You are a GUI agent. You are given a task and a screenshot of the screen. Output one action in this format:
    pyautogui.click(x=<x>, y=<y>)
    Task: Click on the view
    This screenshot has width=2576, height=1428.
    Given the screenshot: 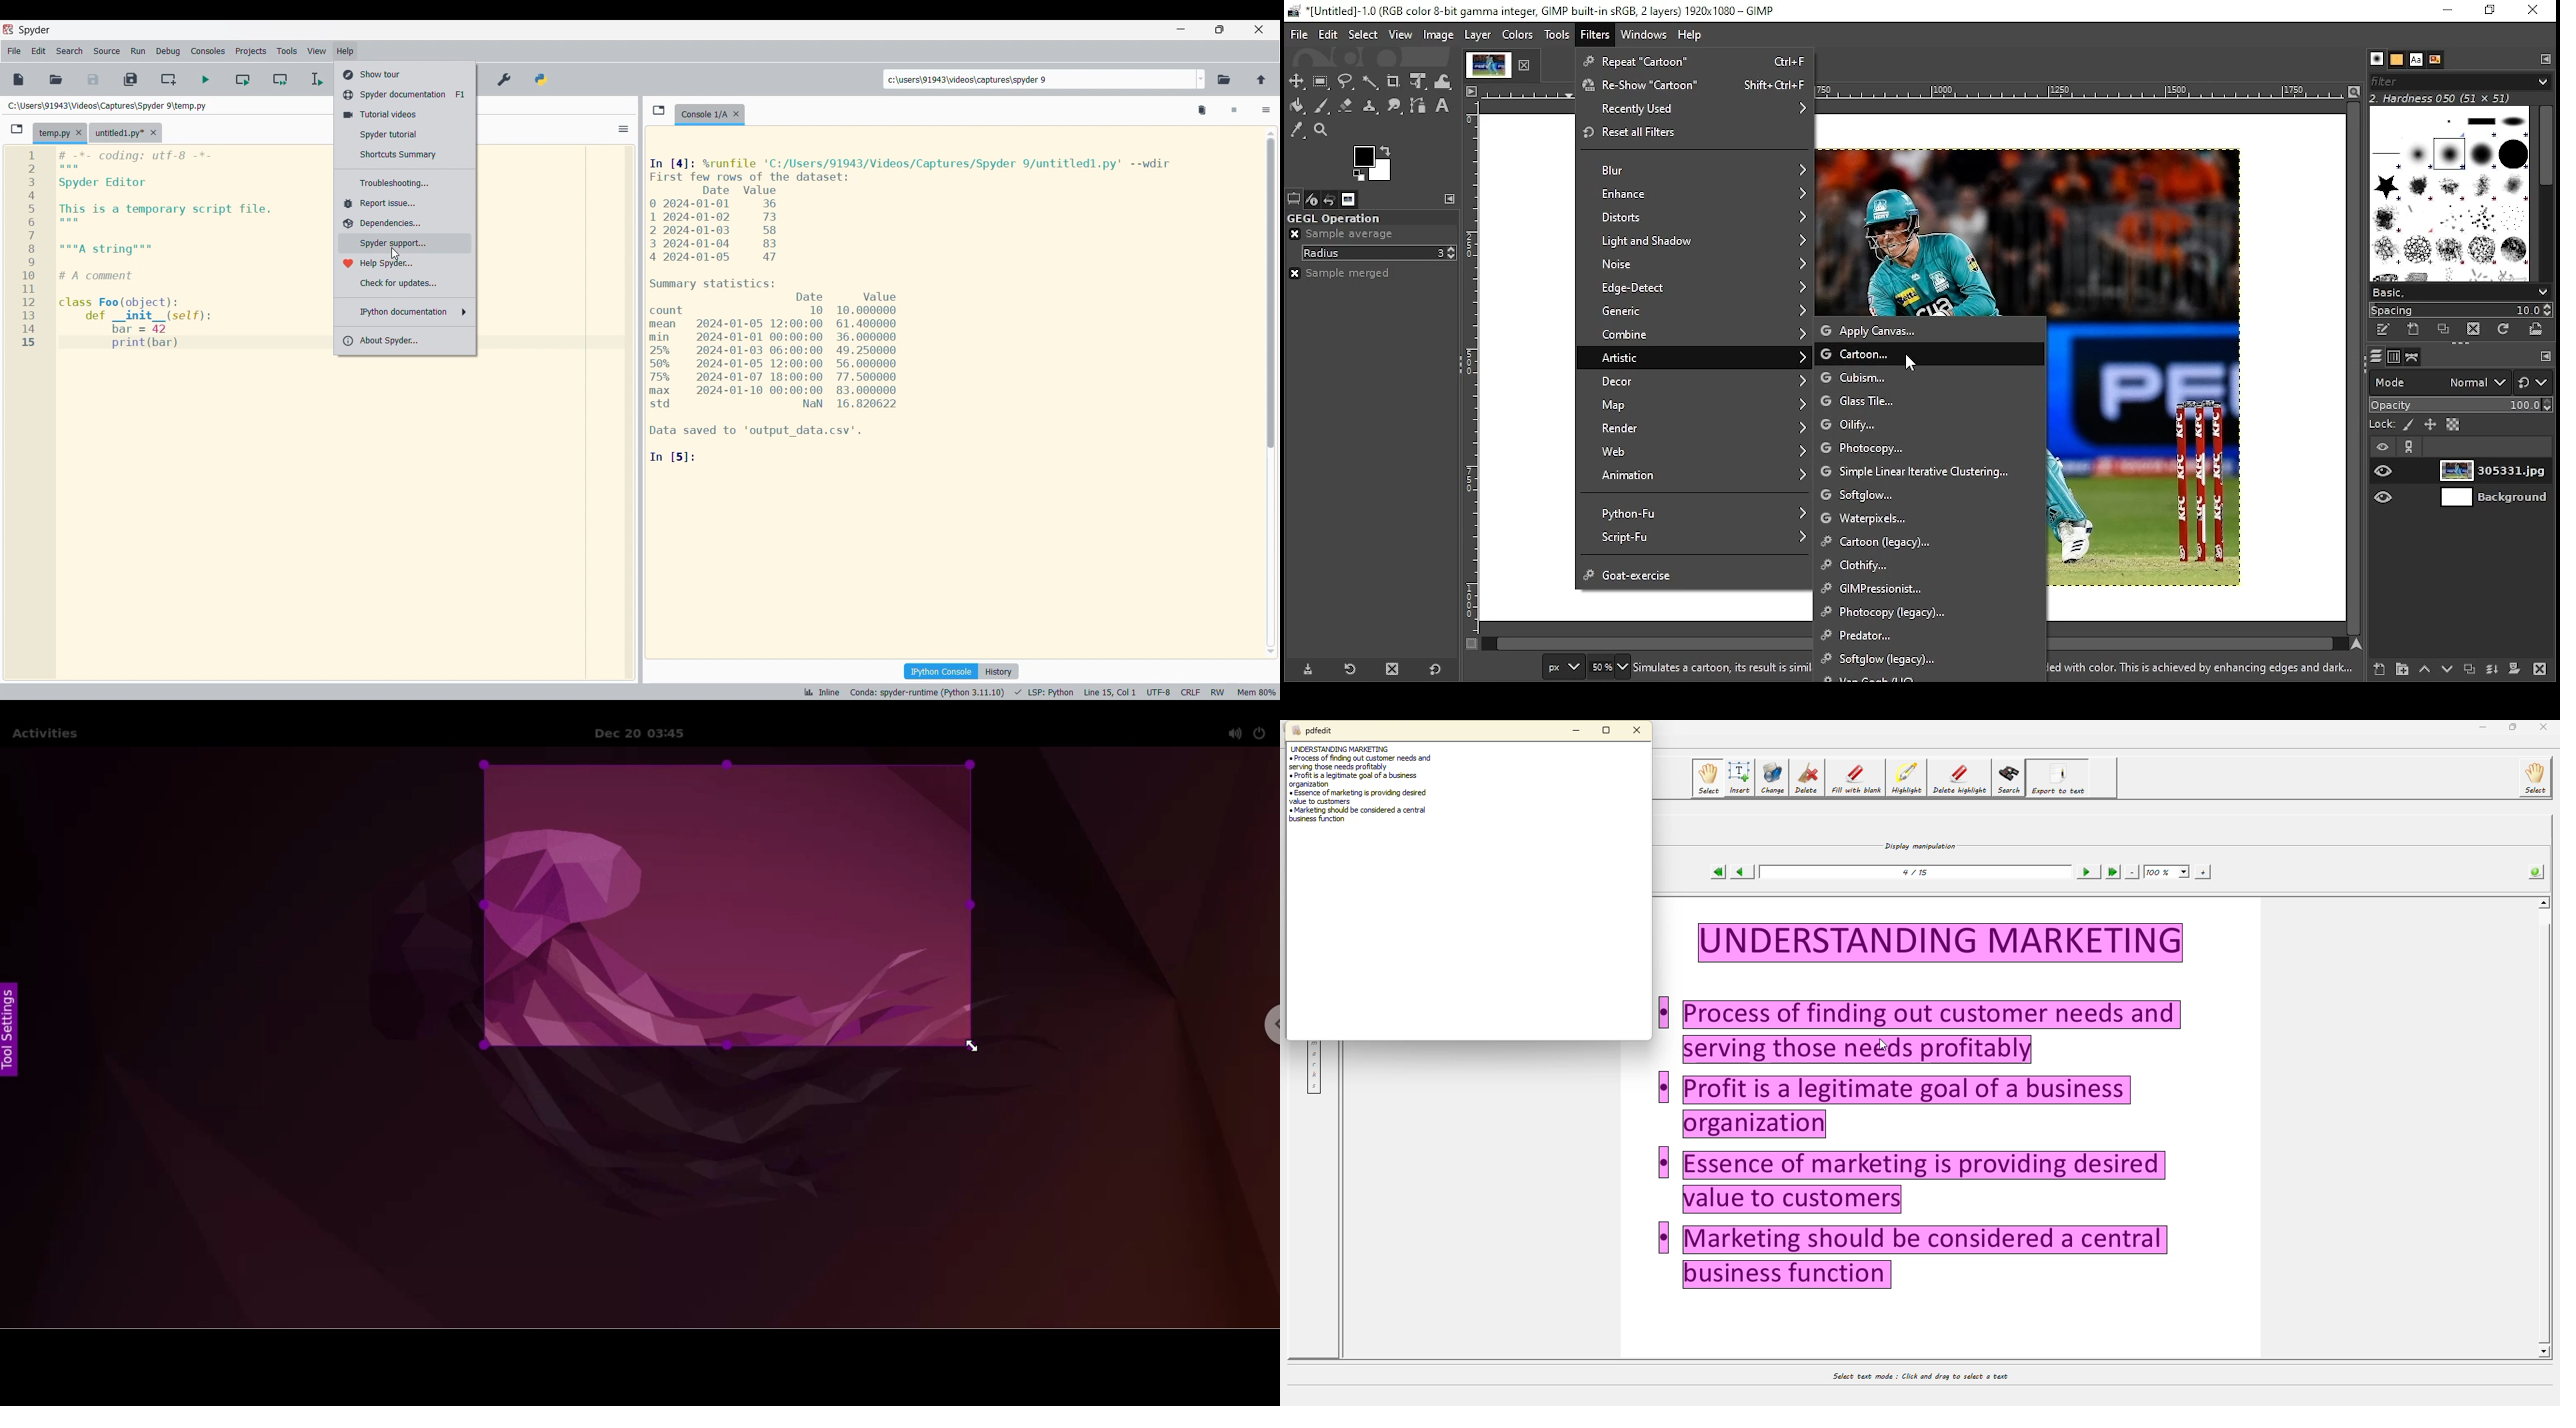 What is the action you would take?
    pyautogui.click(x=1400, y=34)
    